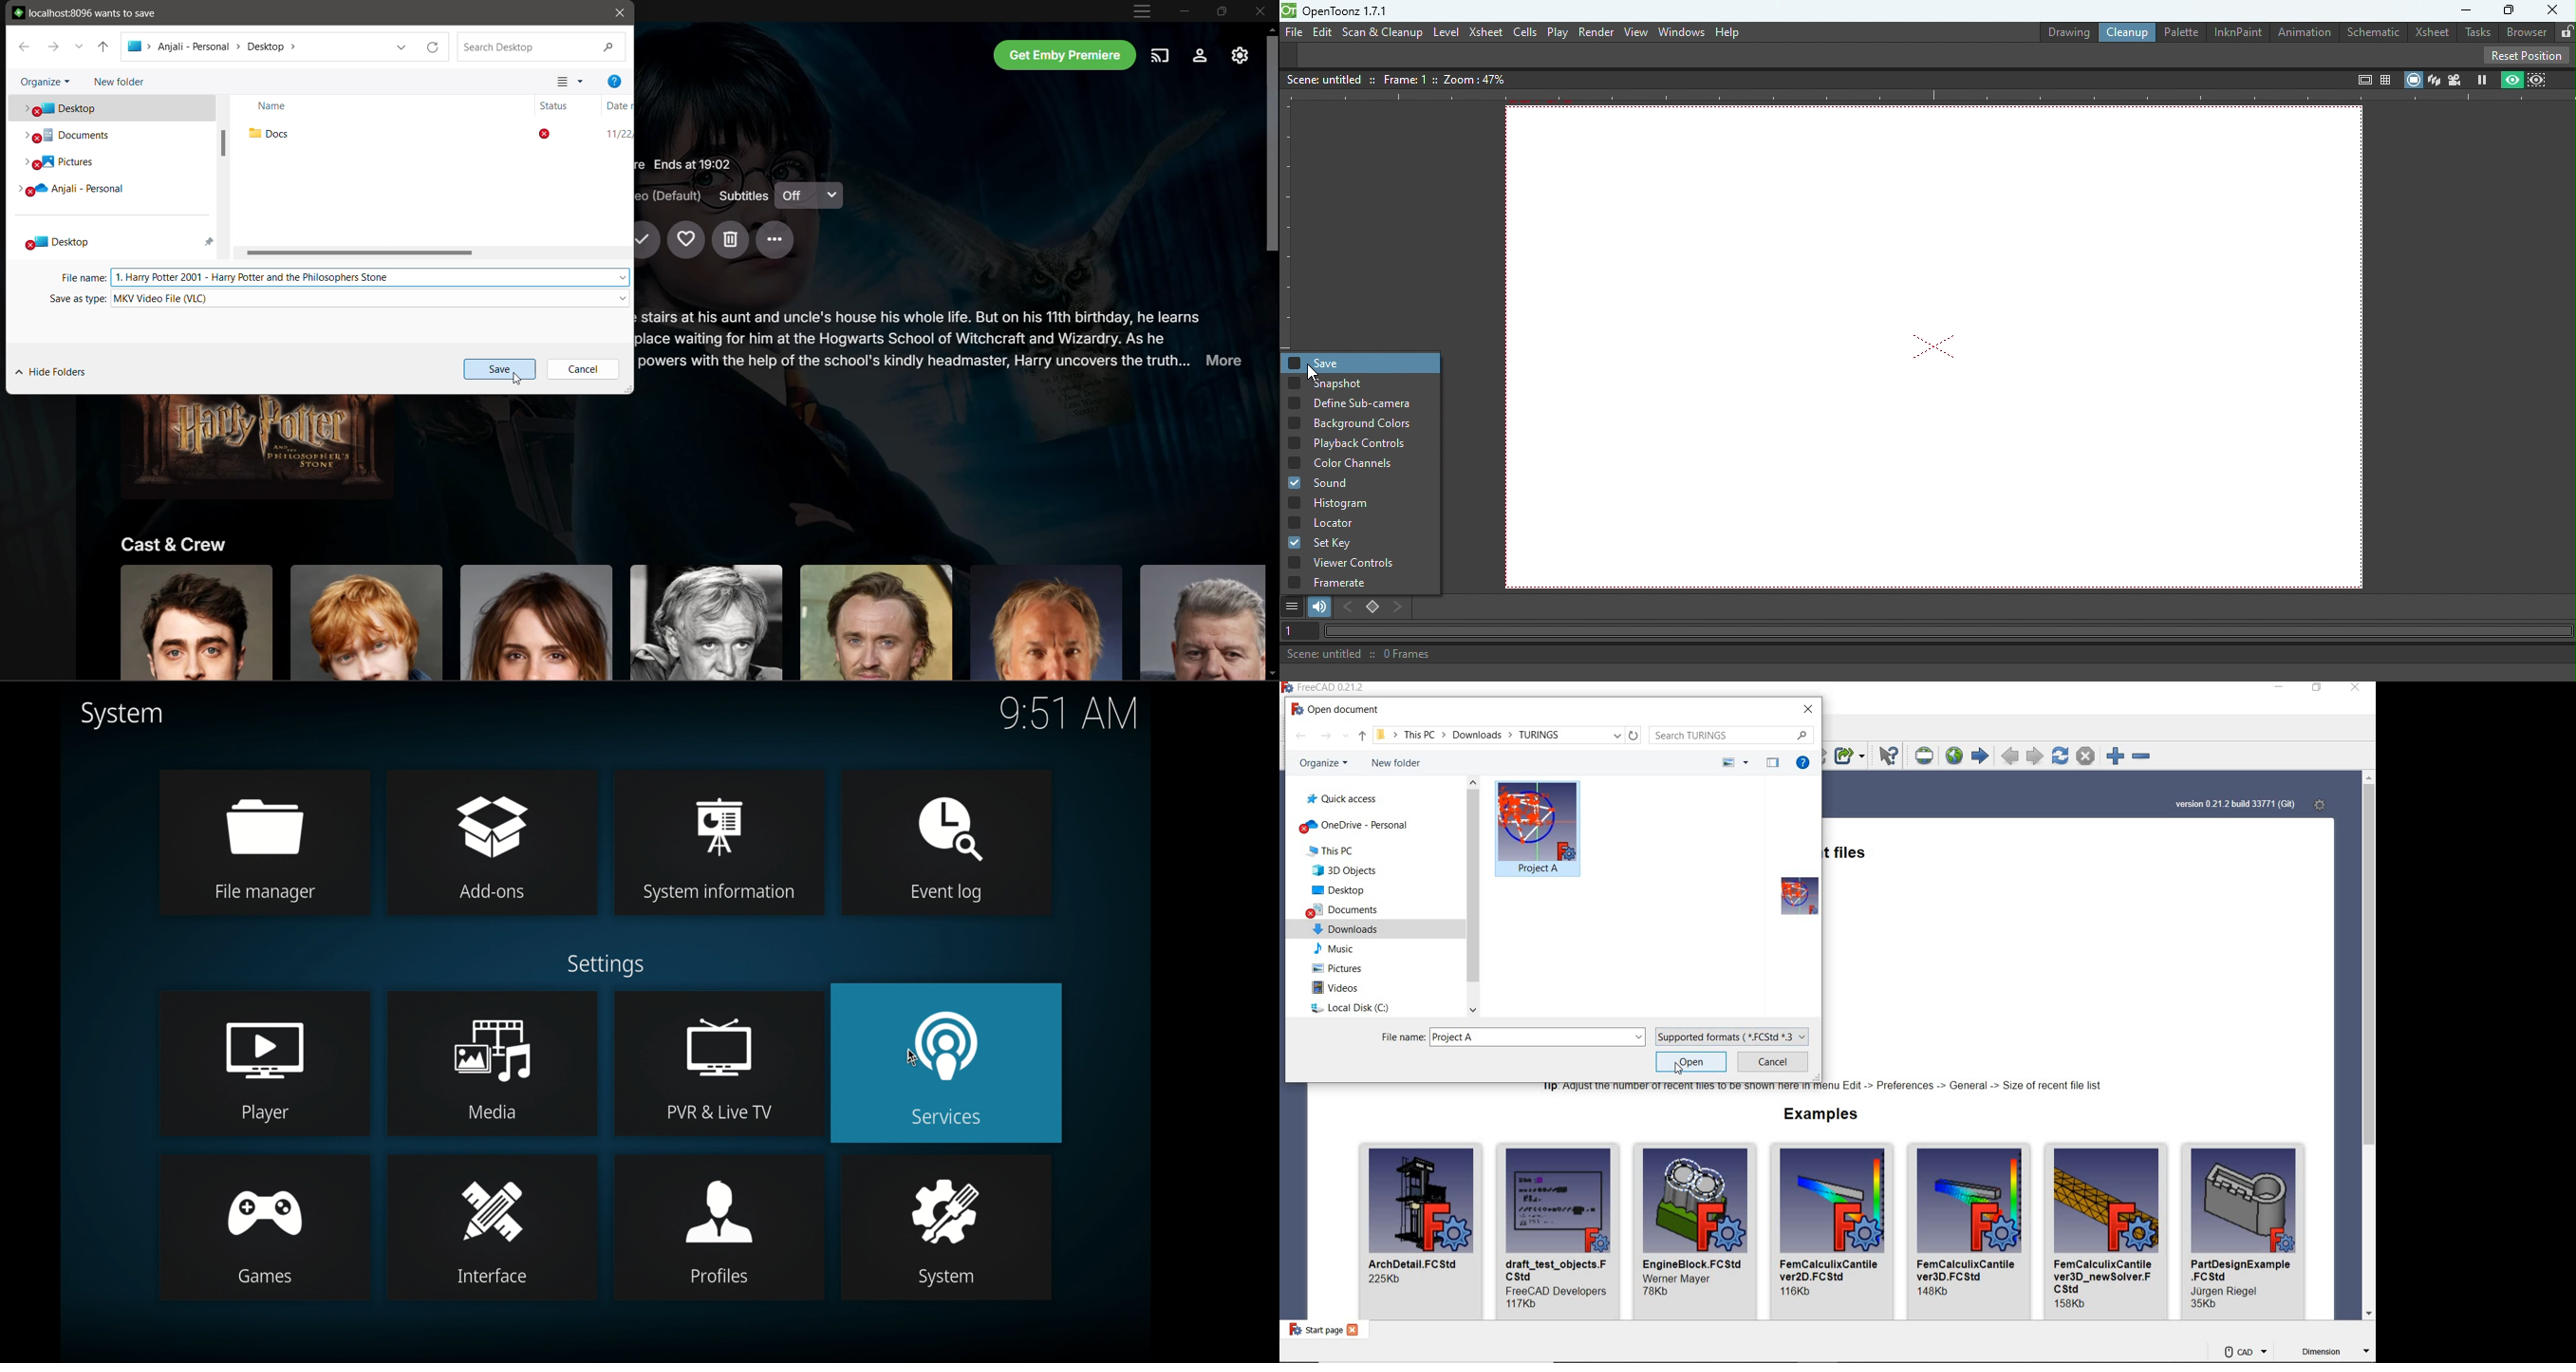 The image size is (2576, 1372). What do you see at coordinates (493, 842) in the screenshot?
I see `add-ons` at bounding box center [493, 842].